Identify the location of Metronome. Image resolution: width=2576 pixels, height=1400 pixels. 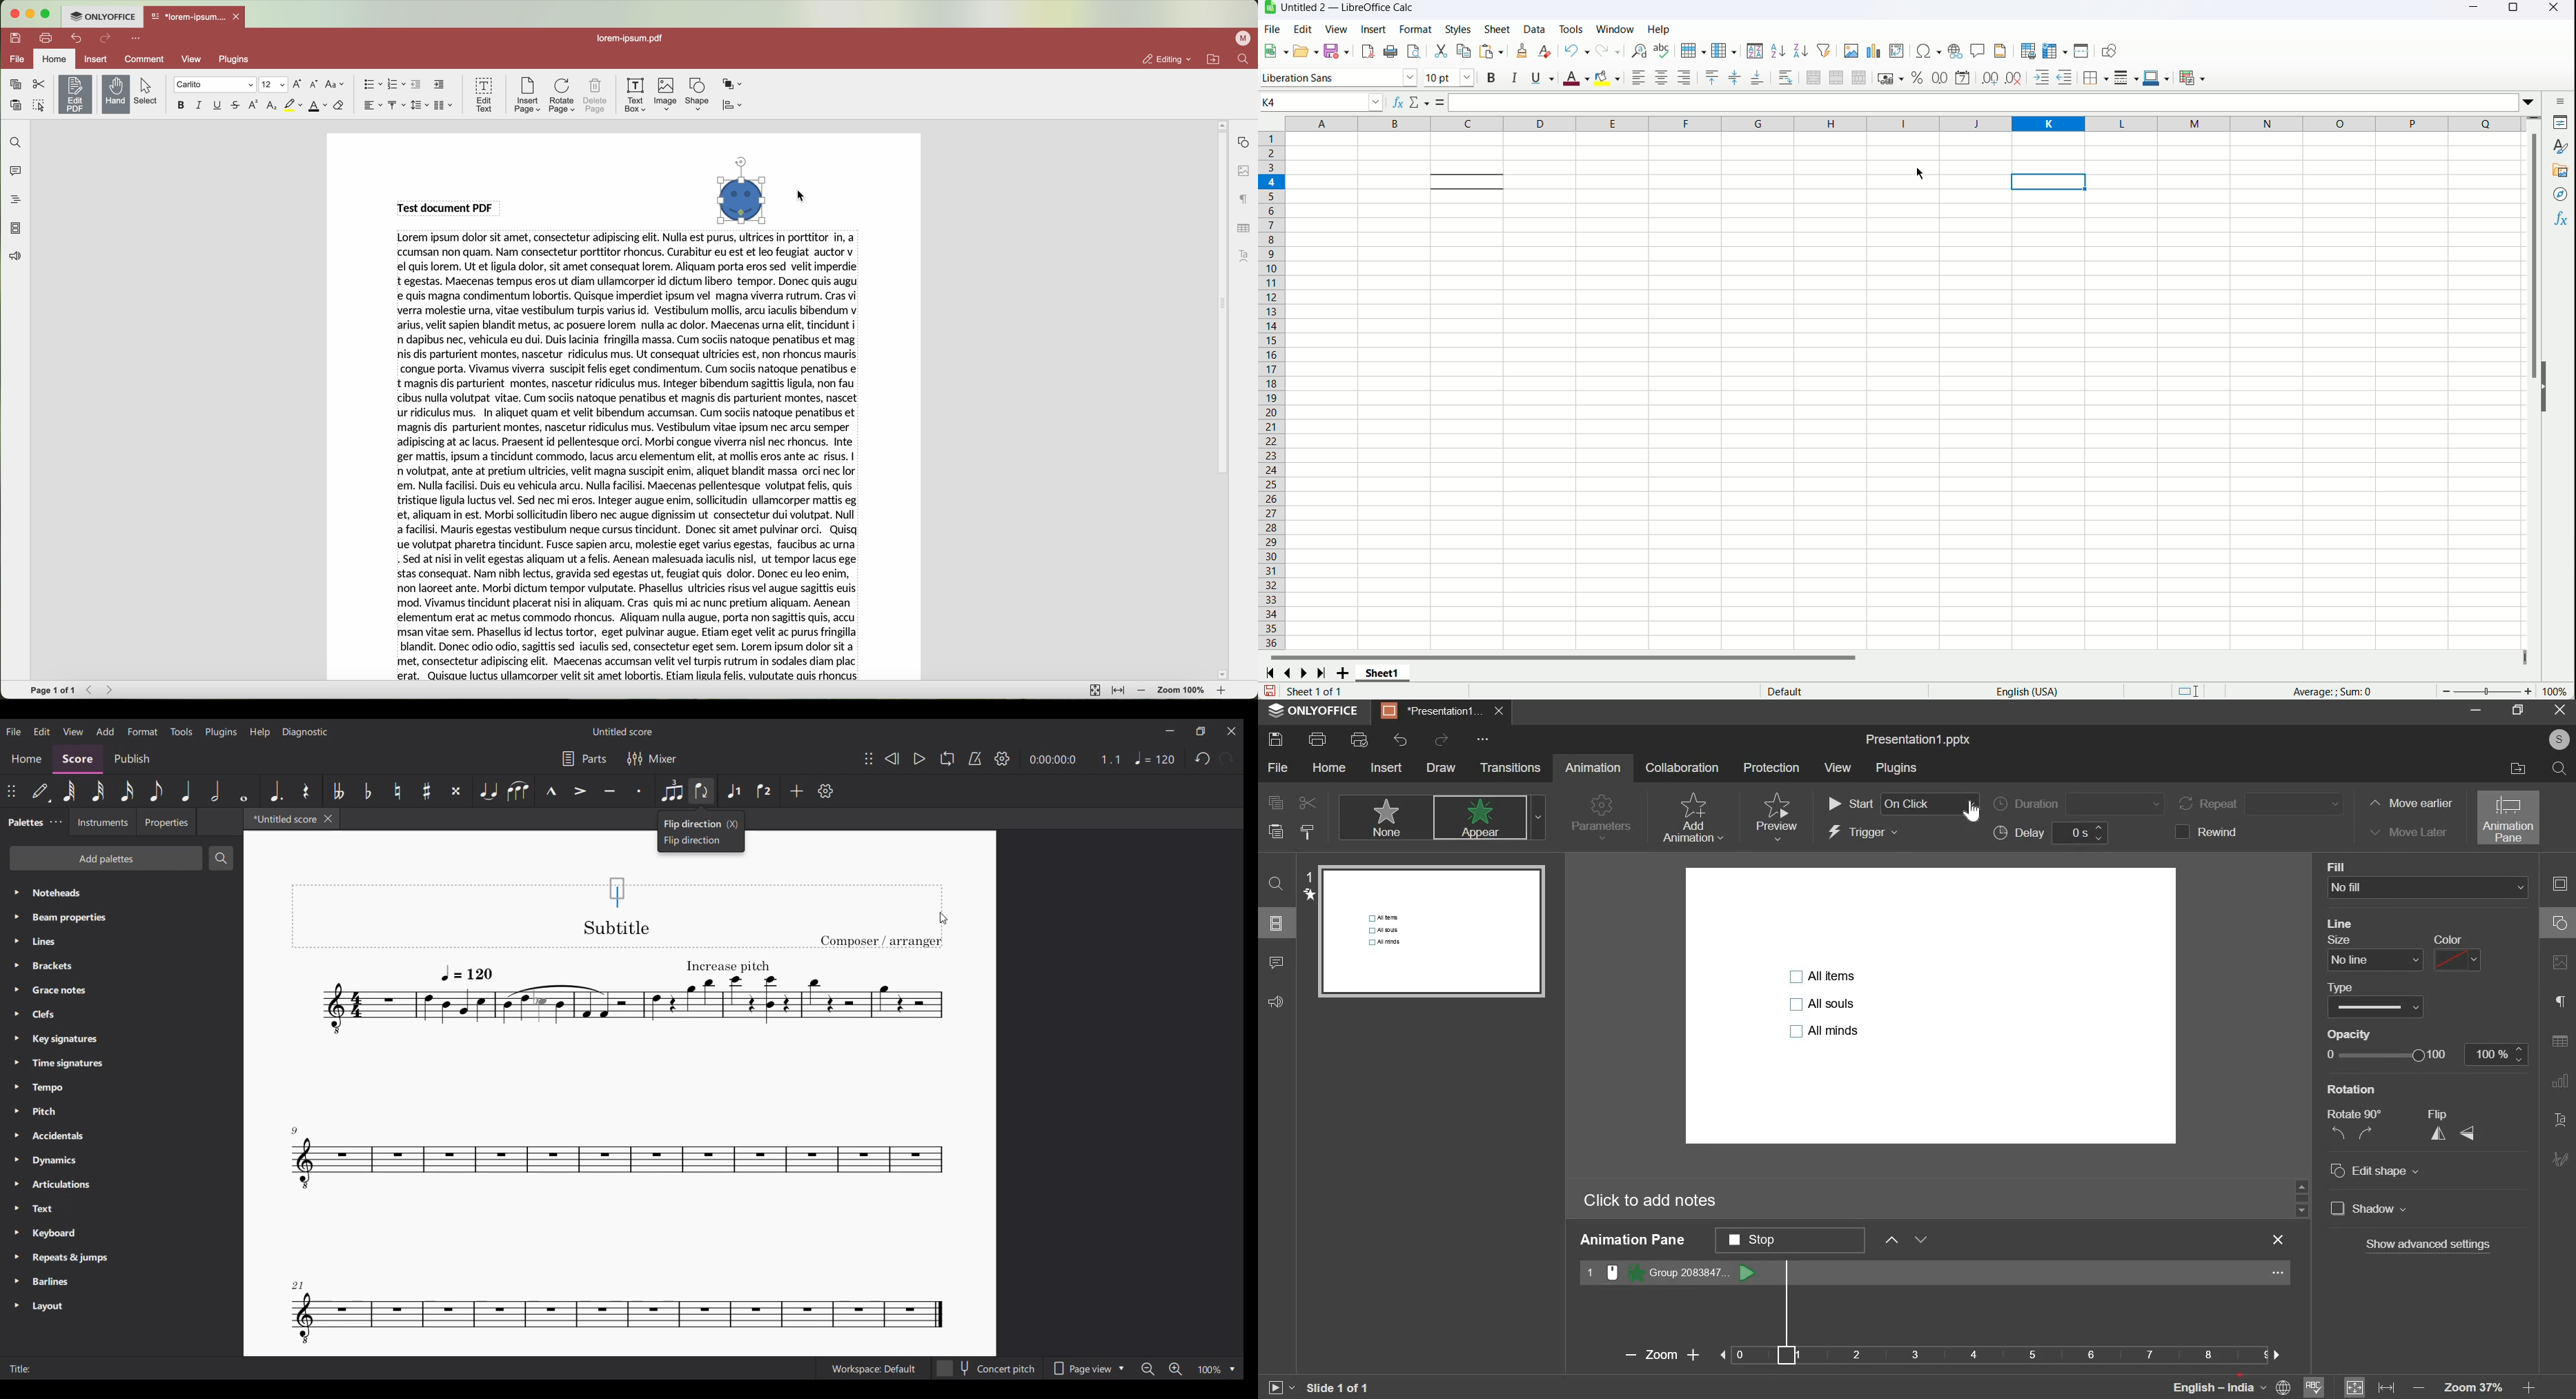
(975, 758).